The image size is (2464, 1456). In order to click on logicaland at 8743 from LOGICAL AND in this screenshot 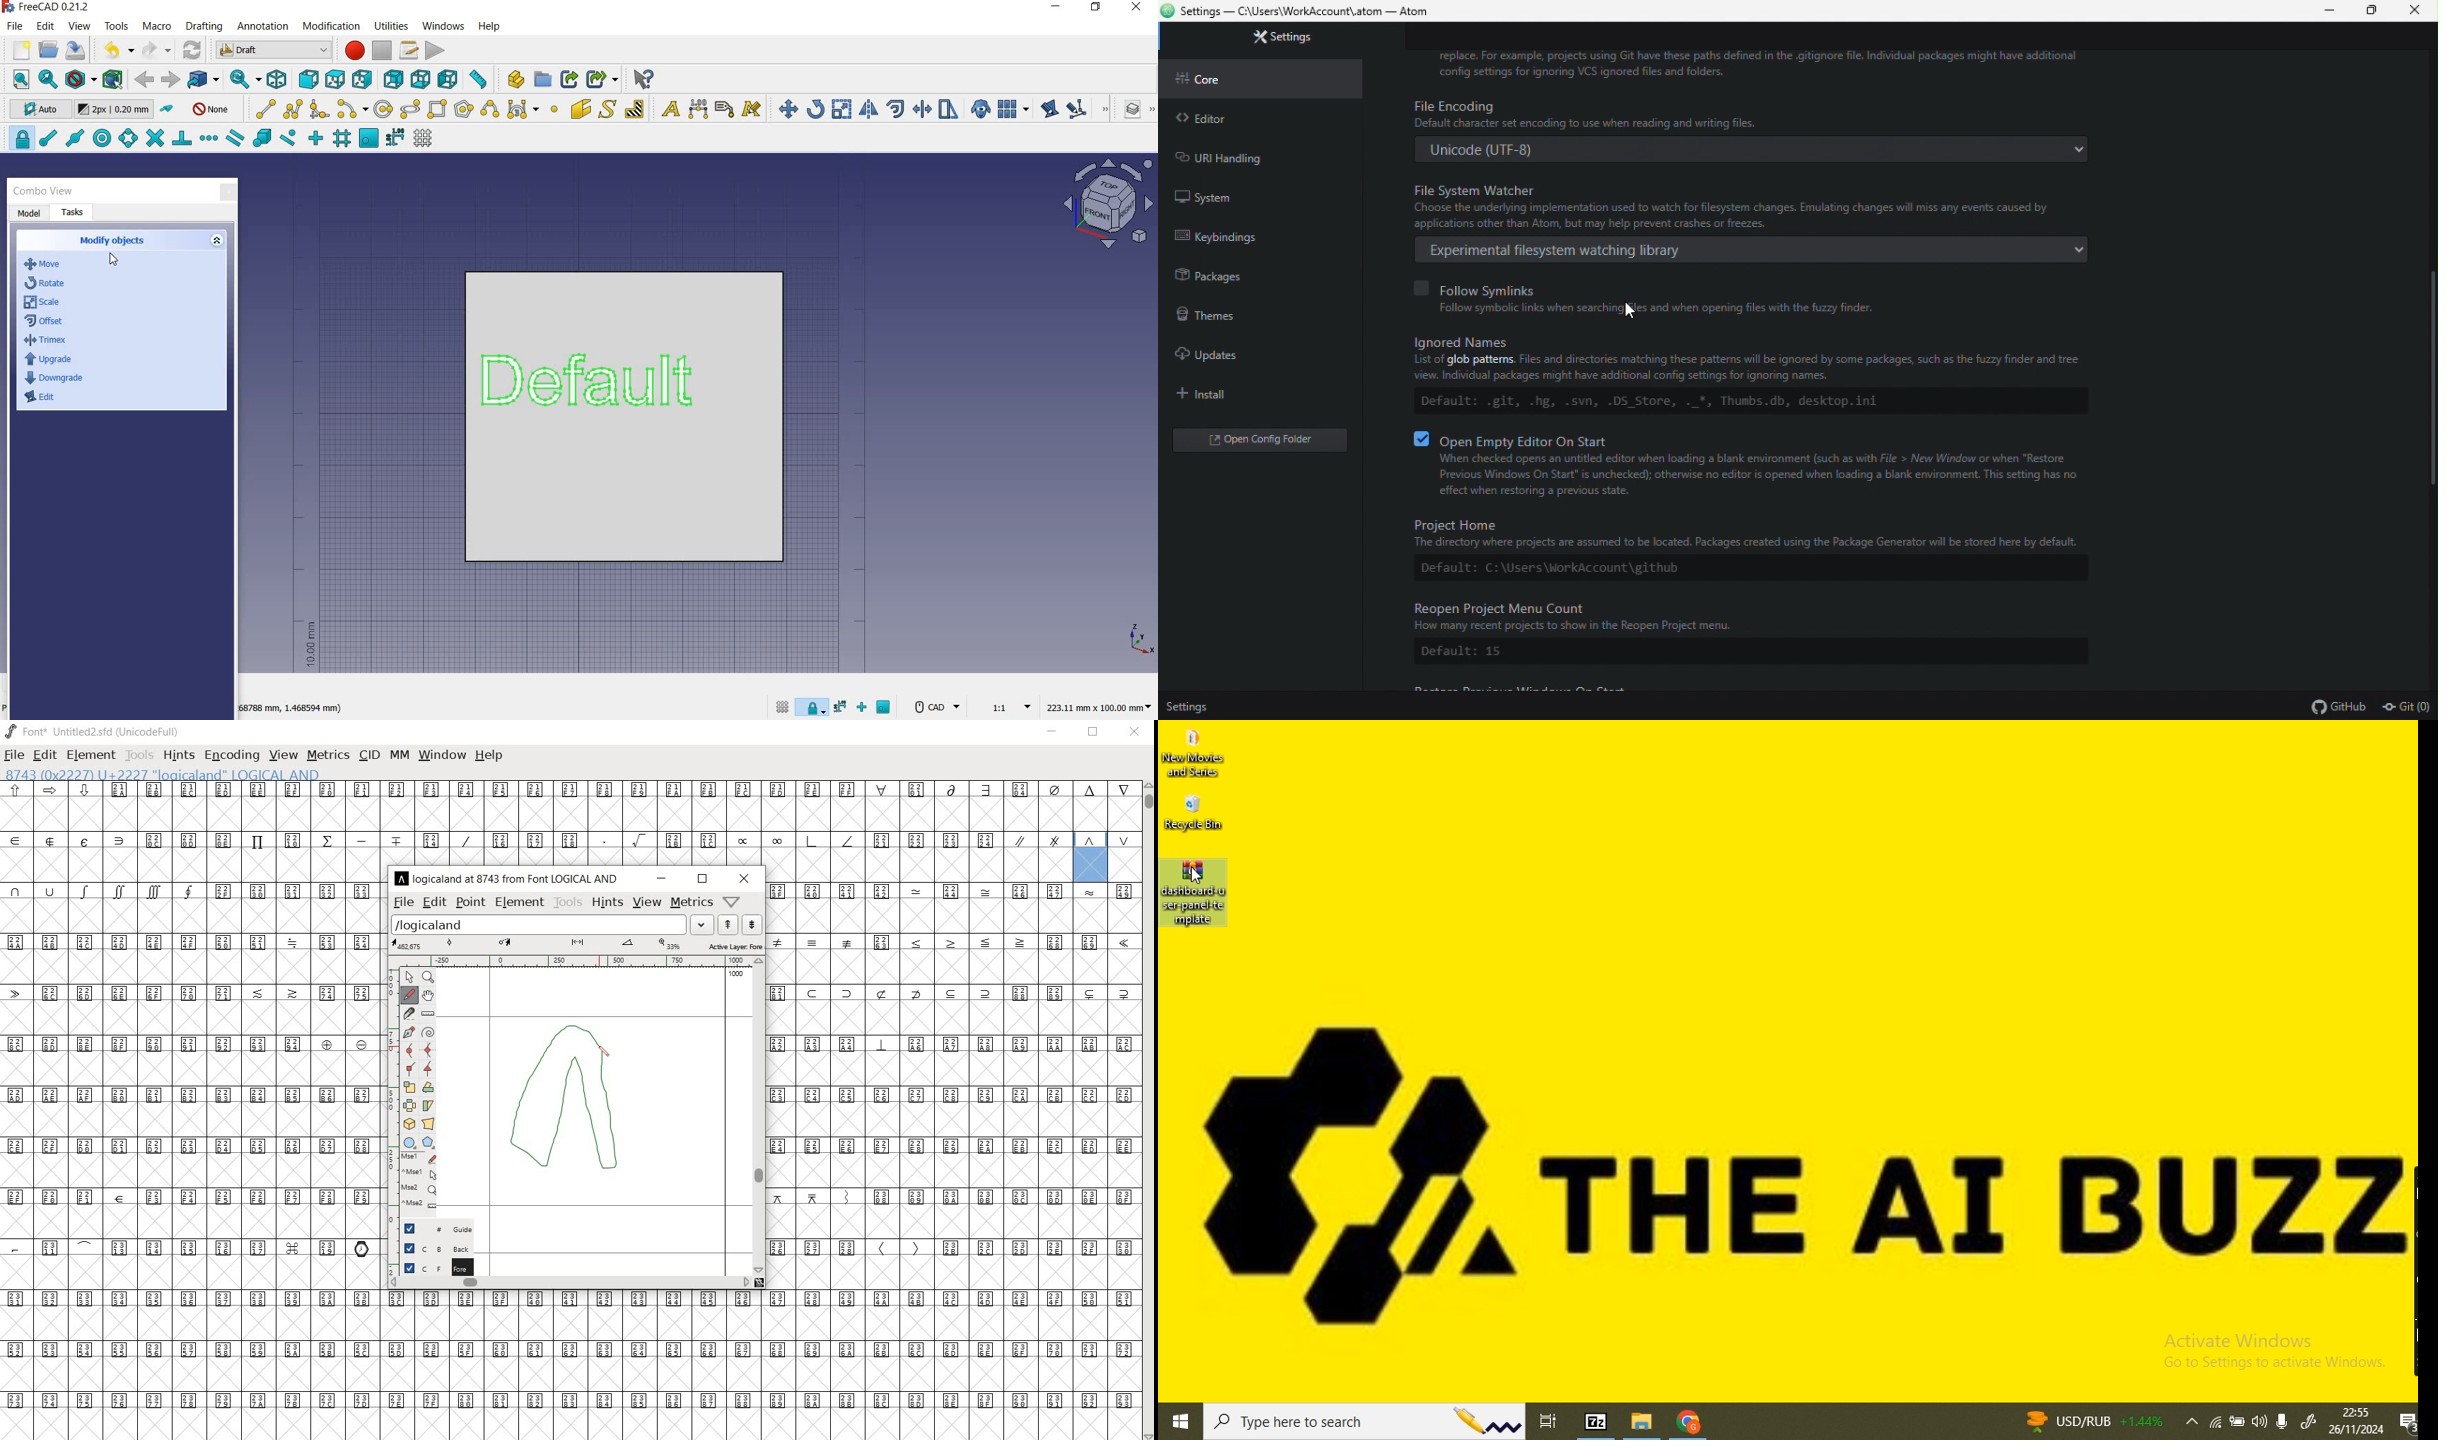, I will do `click(510, 878)`.